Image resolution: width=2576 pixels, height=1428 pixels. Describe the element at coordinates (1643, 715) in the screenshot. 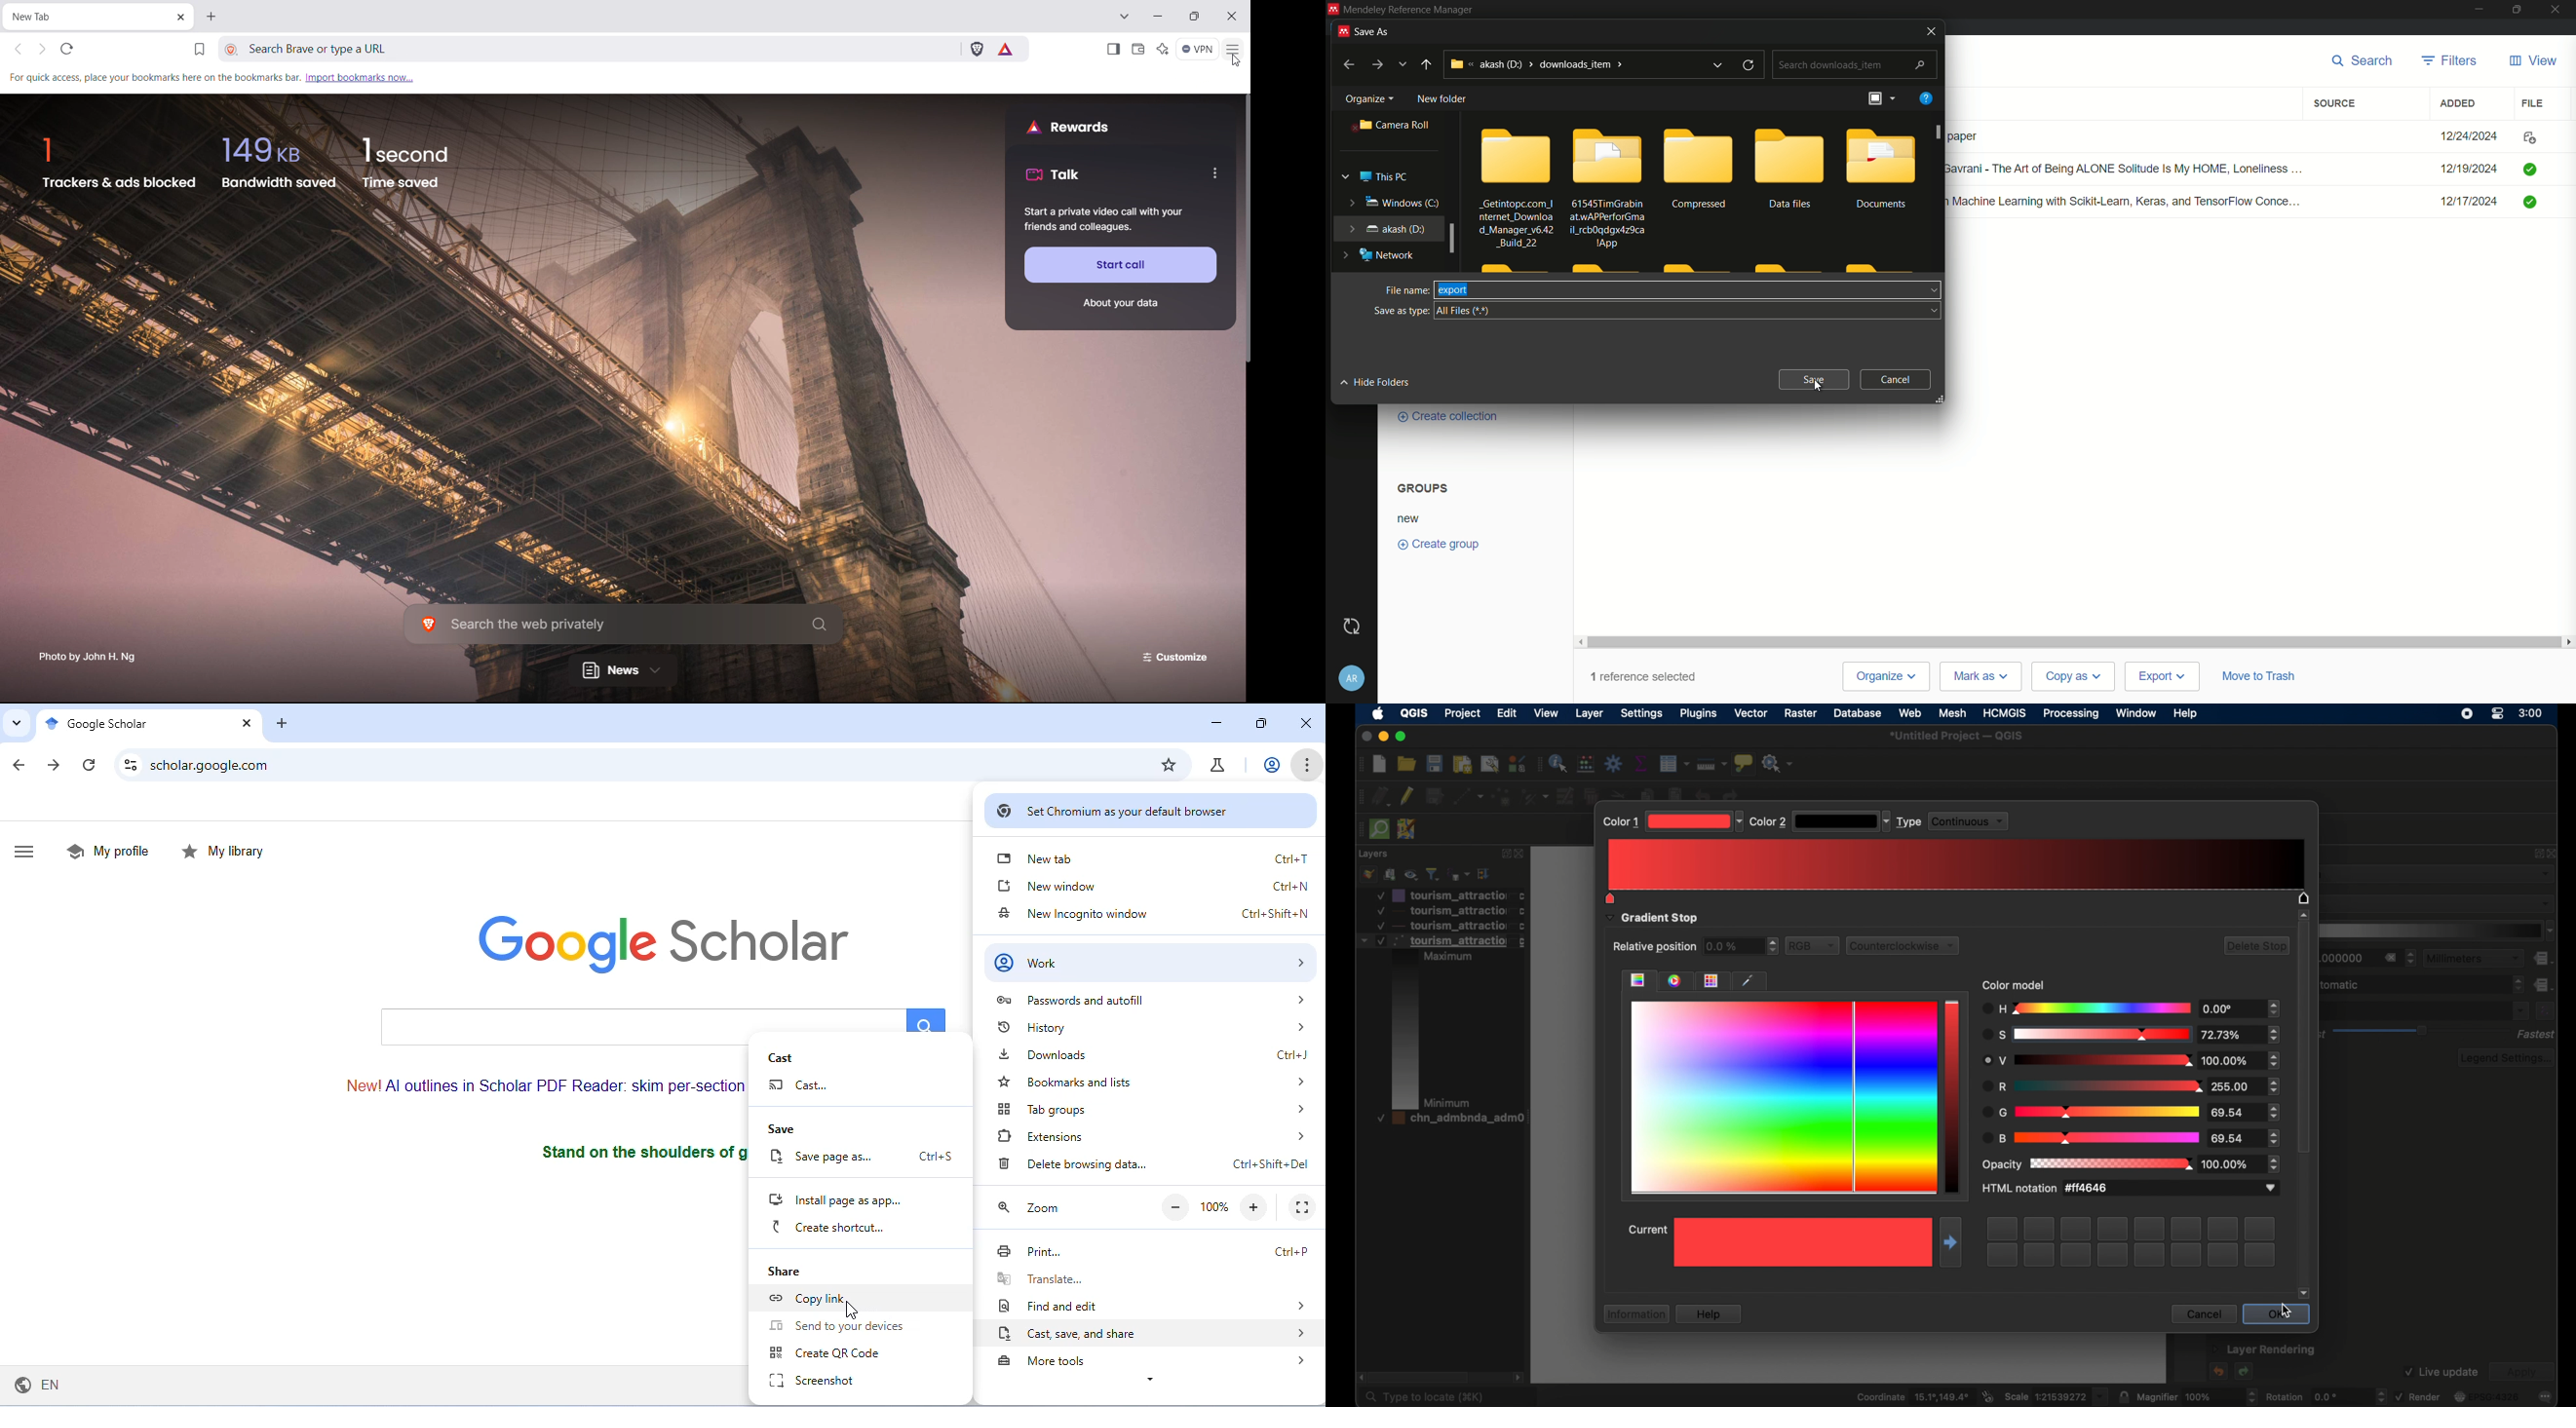

I see `settings` at that location.